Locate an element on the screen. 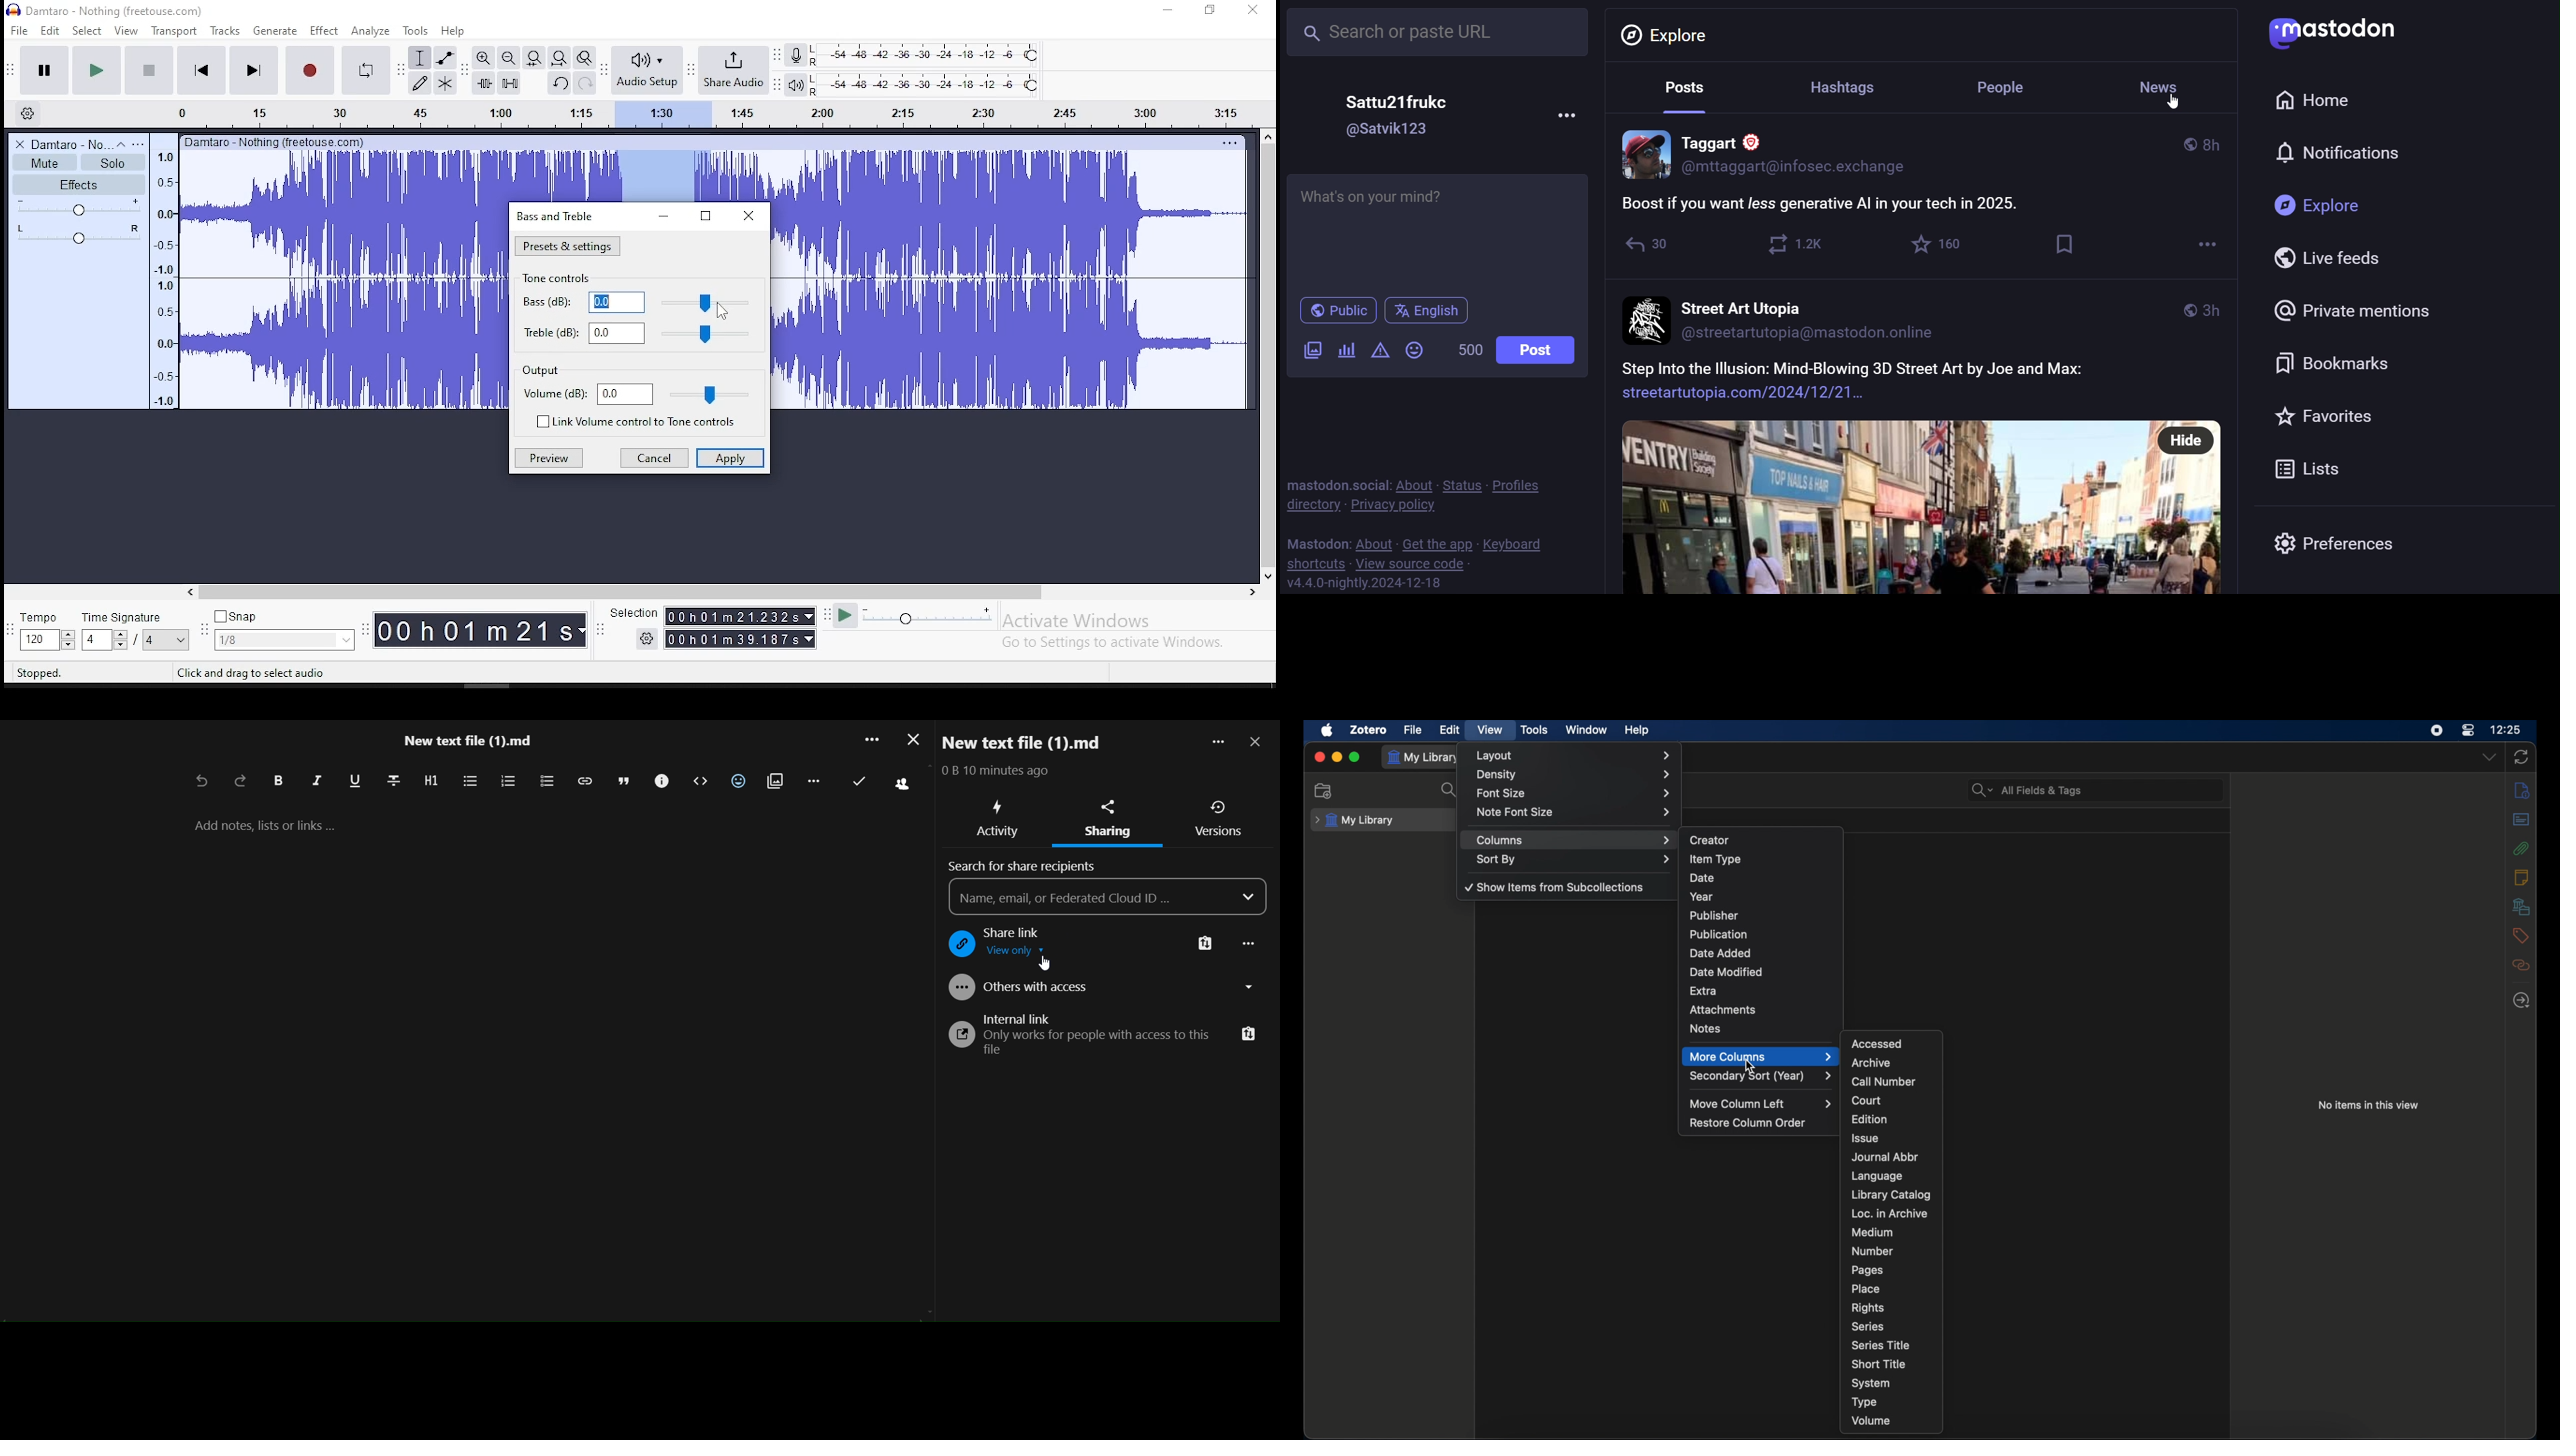  skip to start is located at coordinates (253, 69).